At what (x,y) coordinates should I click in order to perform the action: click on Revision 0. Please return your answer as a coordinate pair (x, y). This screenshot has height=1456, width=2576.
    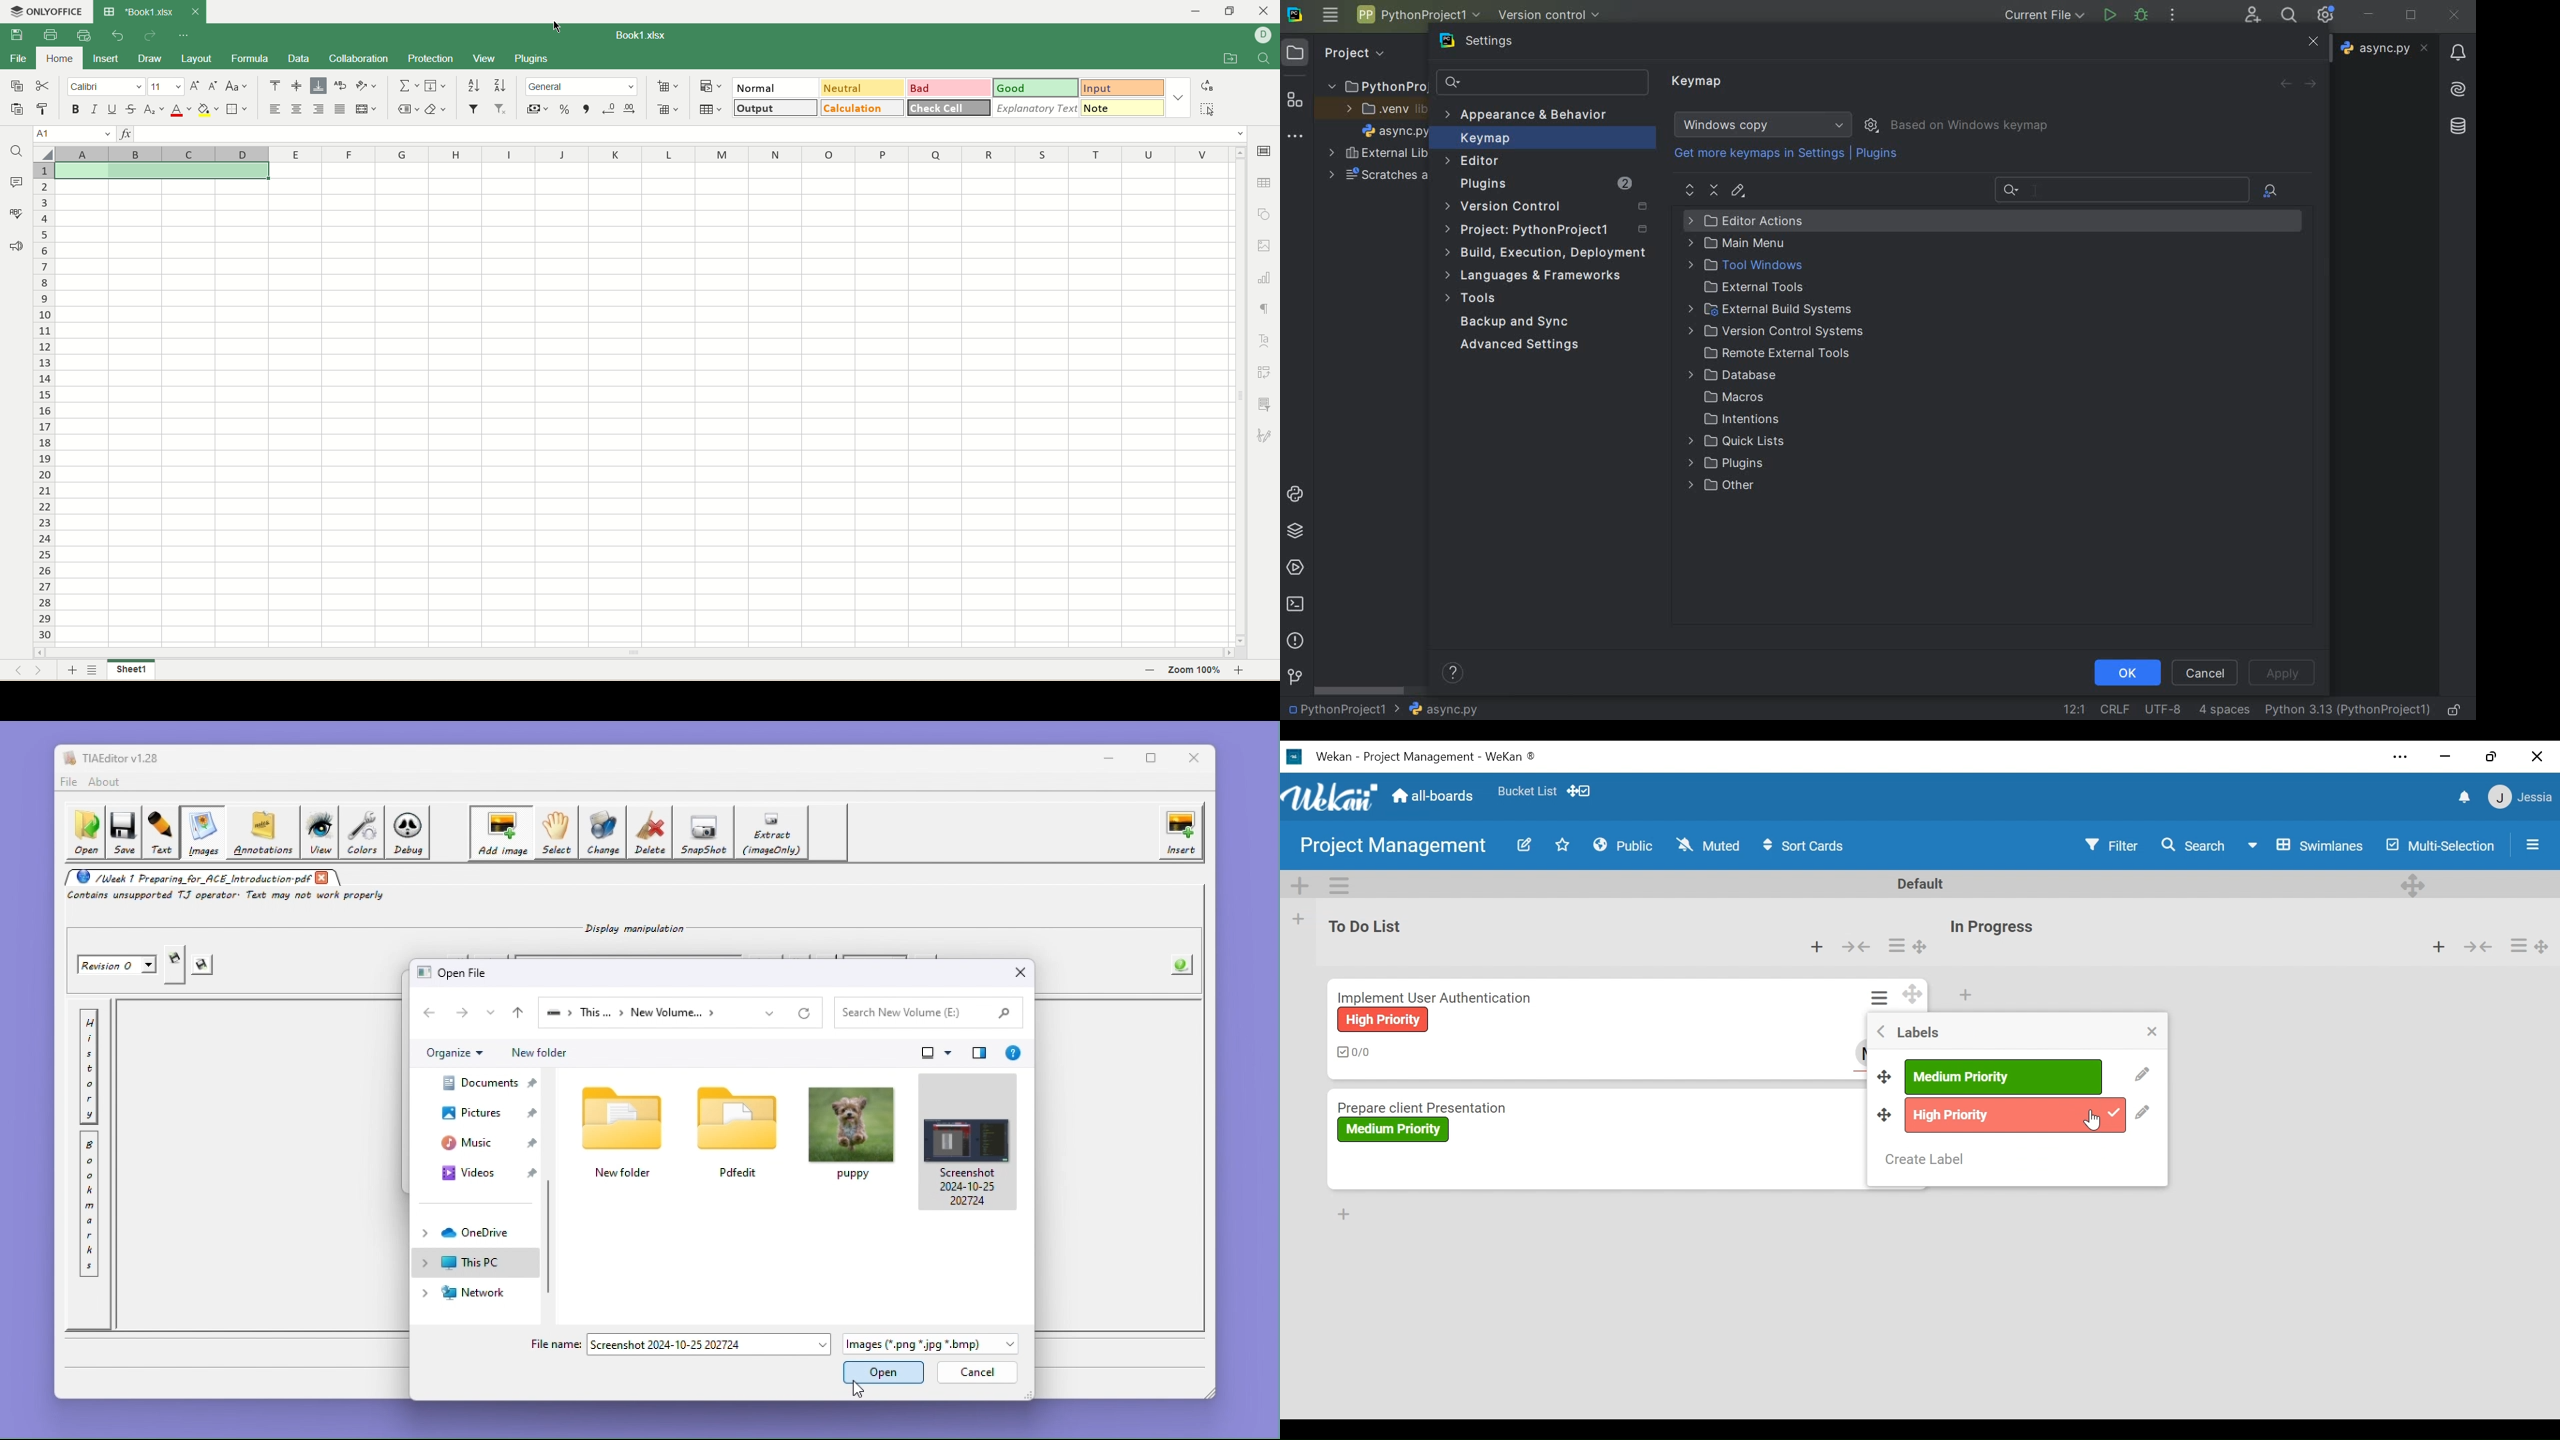
    Looking at the image, I should click on (118, 965).